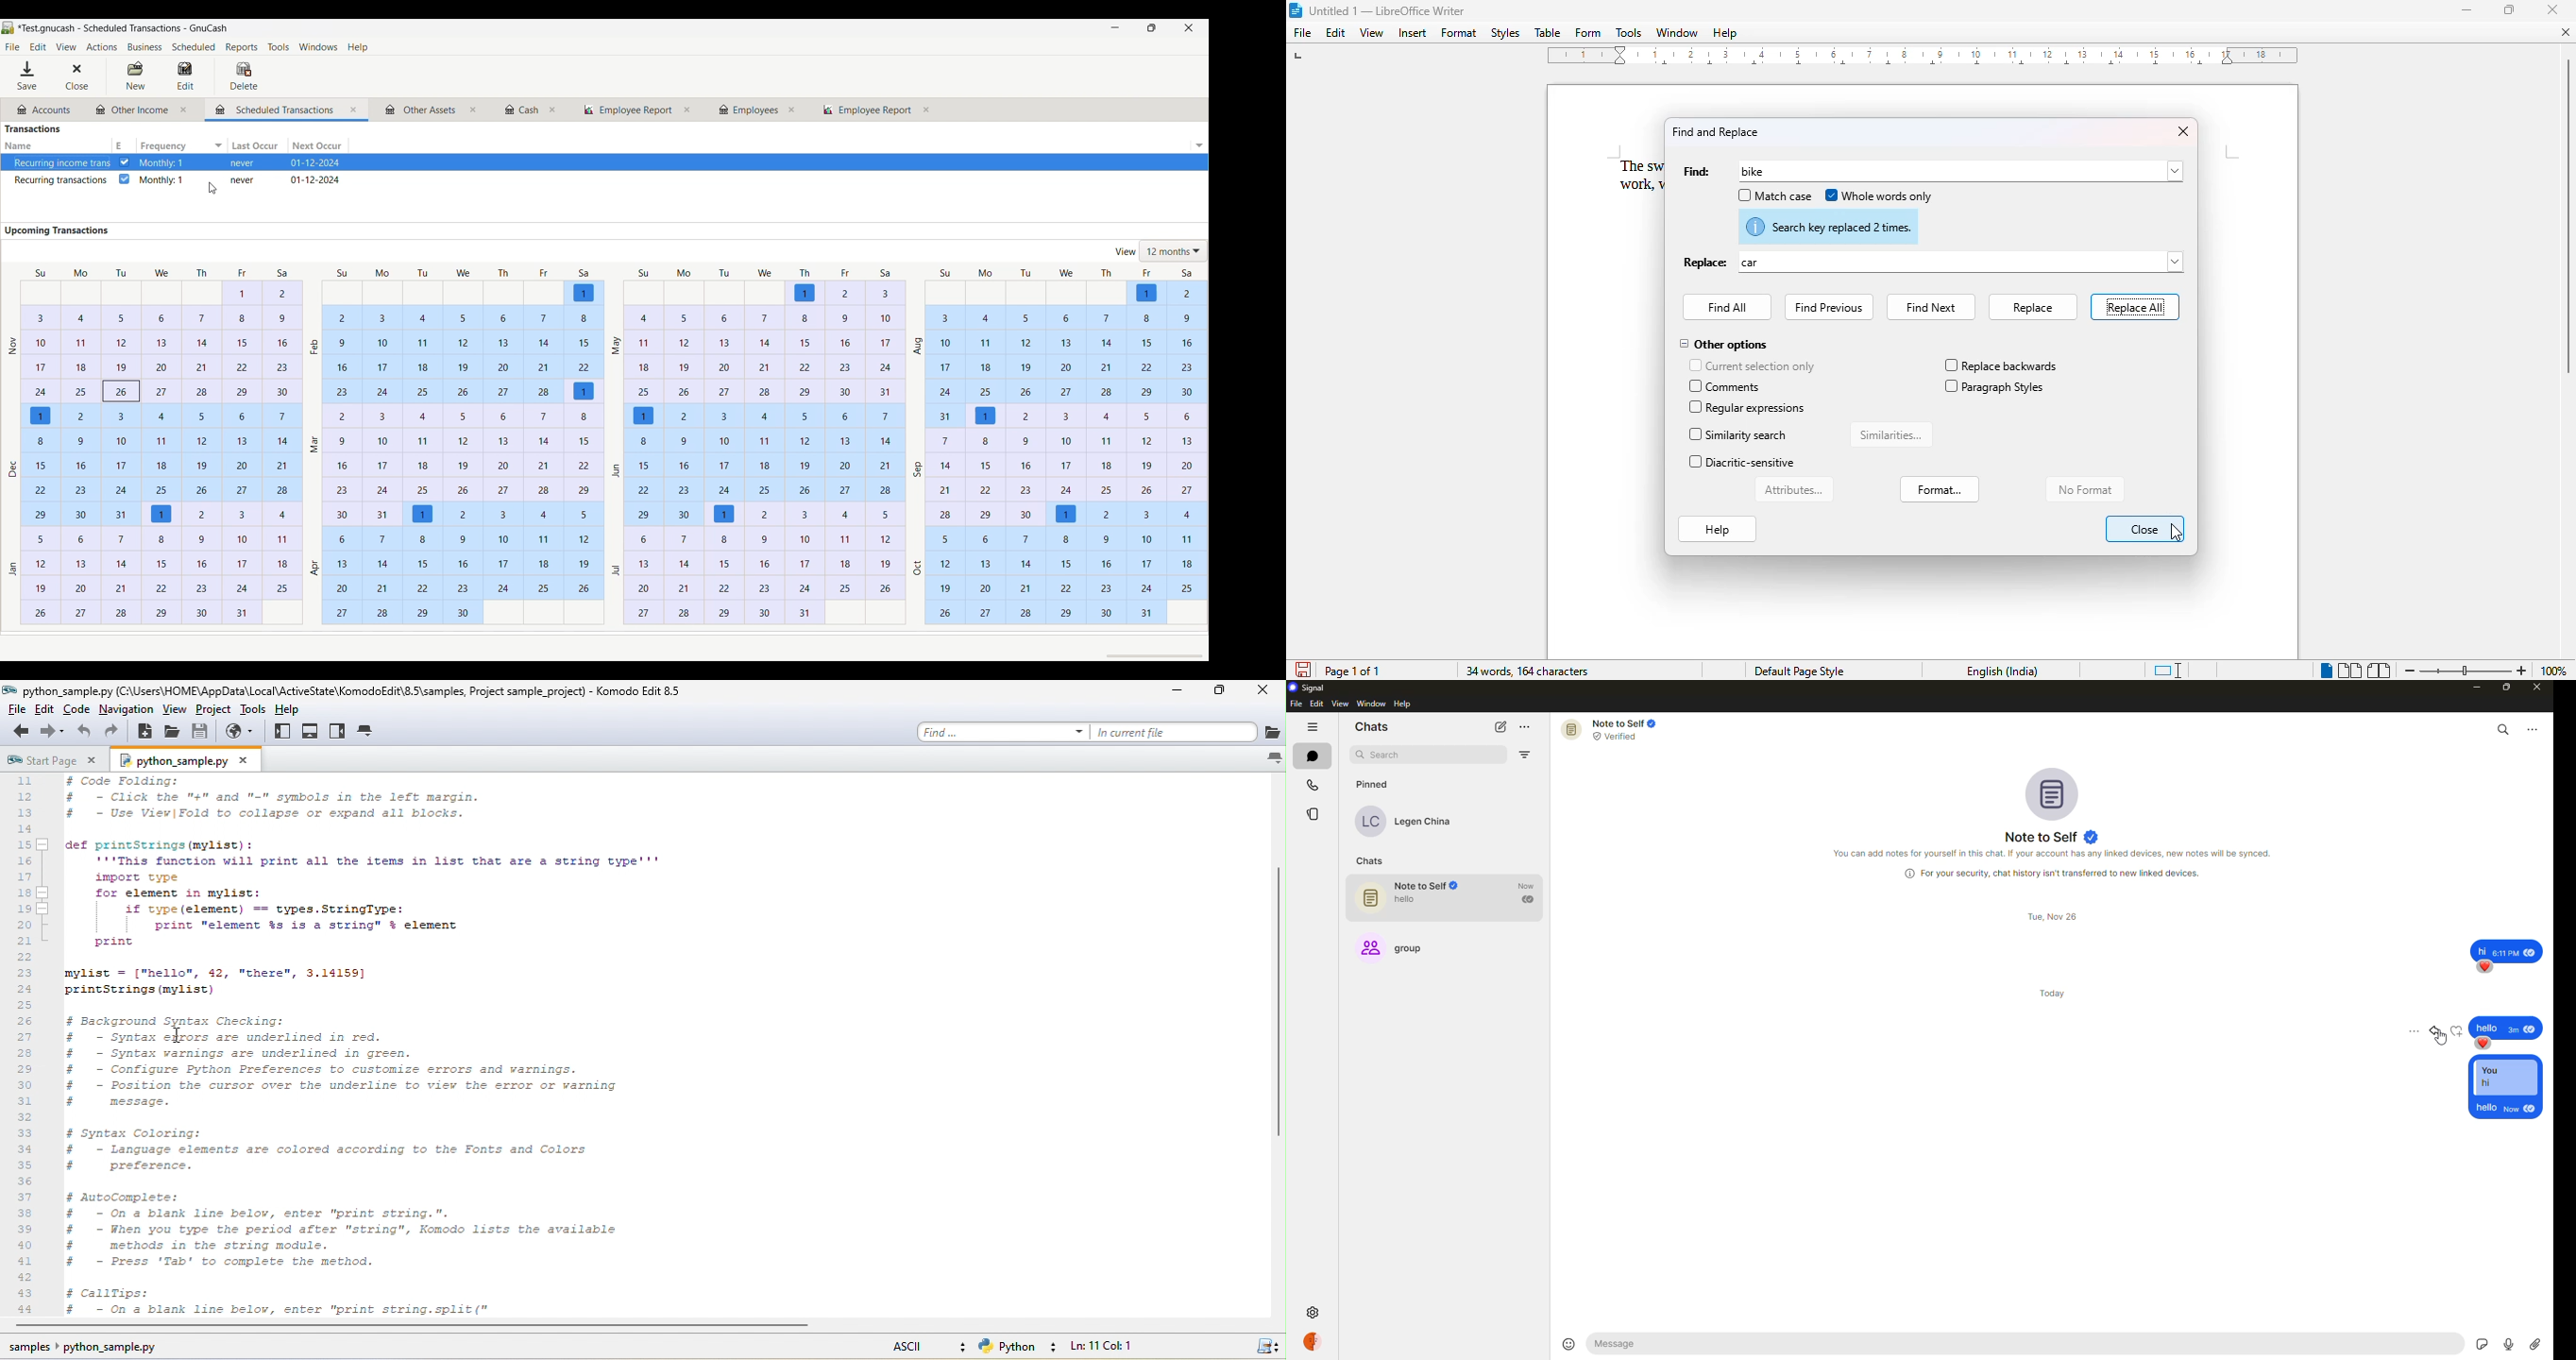  What do you see at coordinates (1371, 704) in the screenshot?
I see `window` at bounding box center [1371, 704].